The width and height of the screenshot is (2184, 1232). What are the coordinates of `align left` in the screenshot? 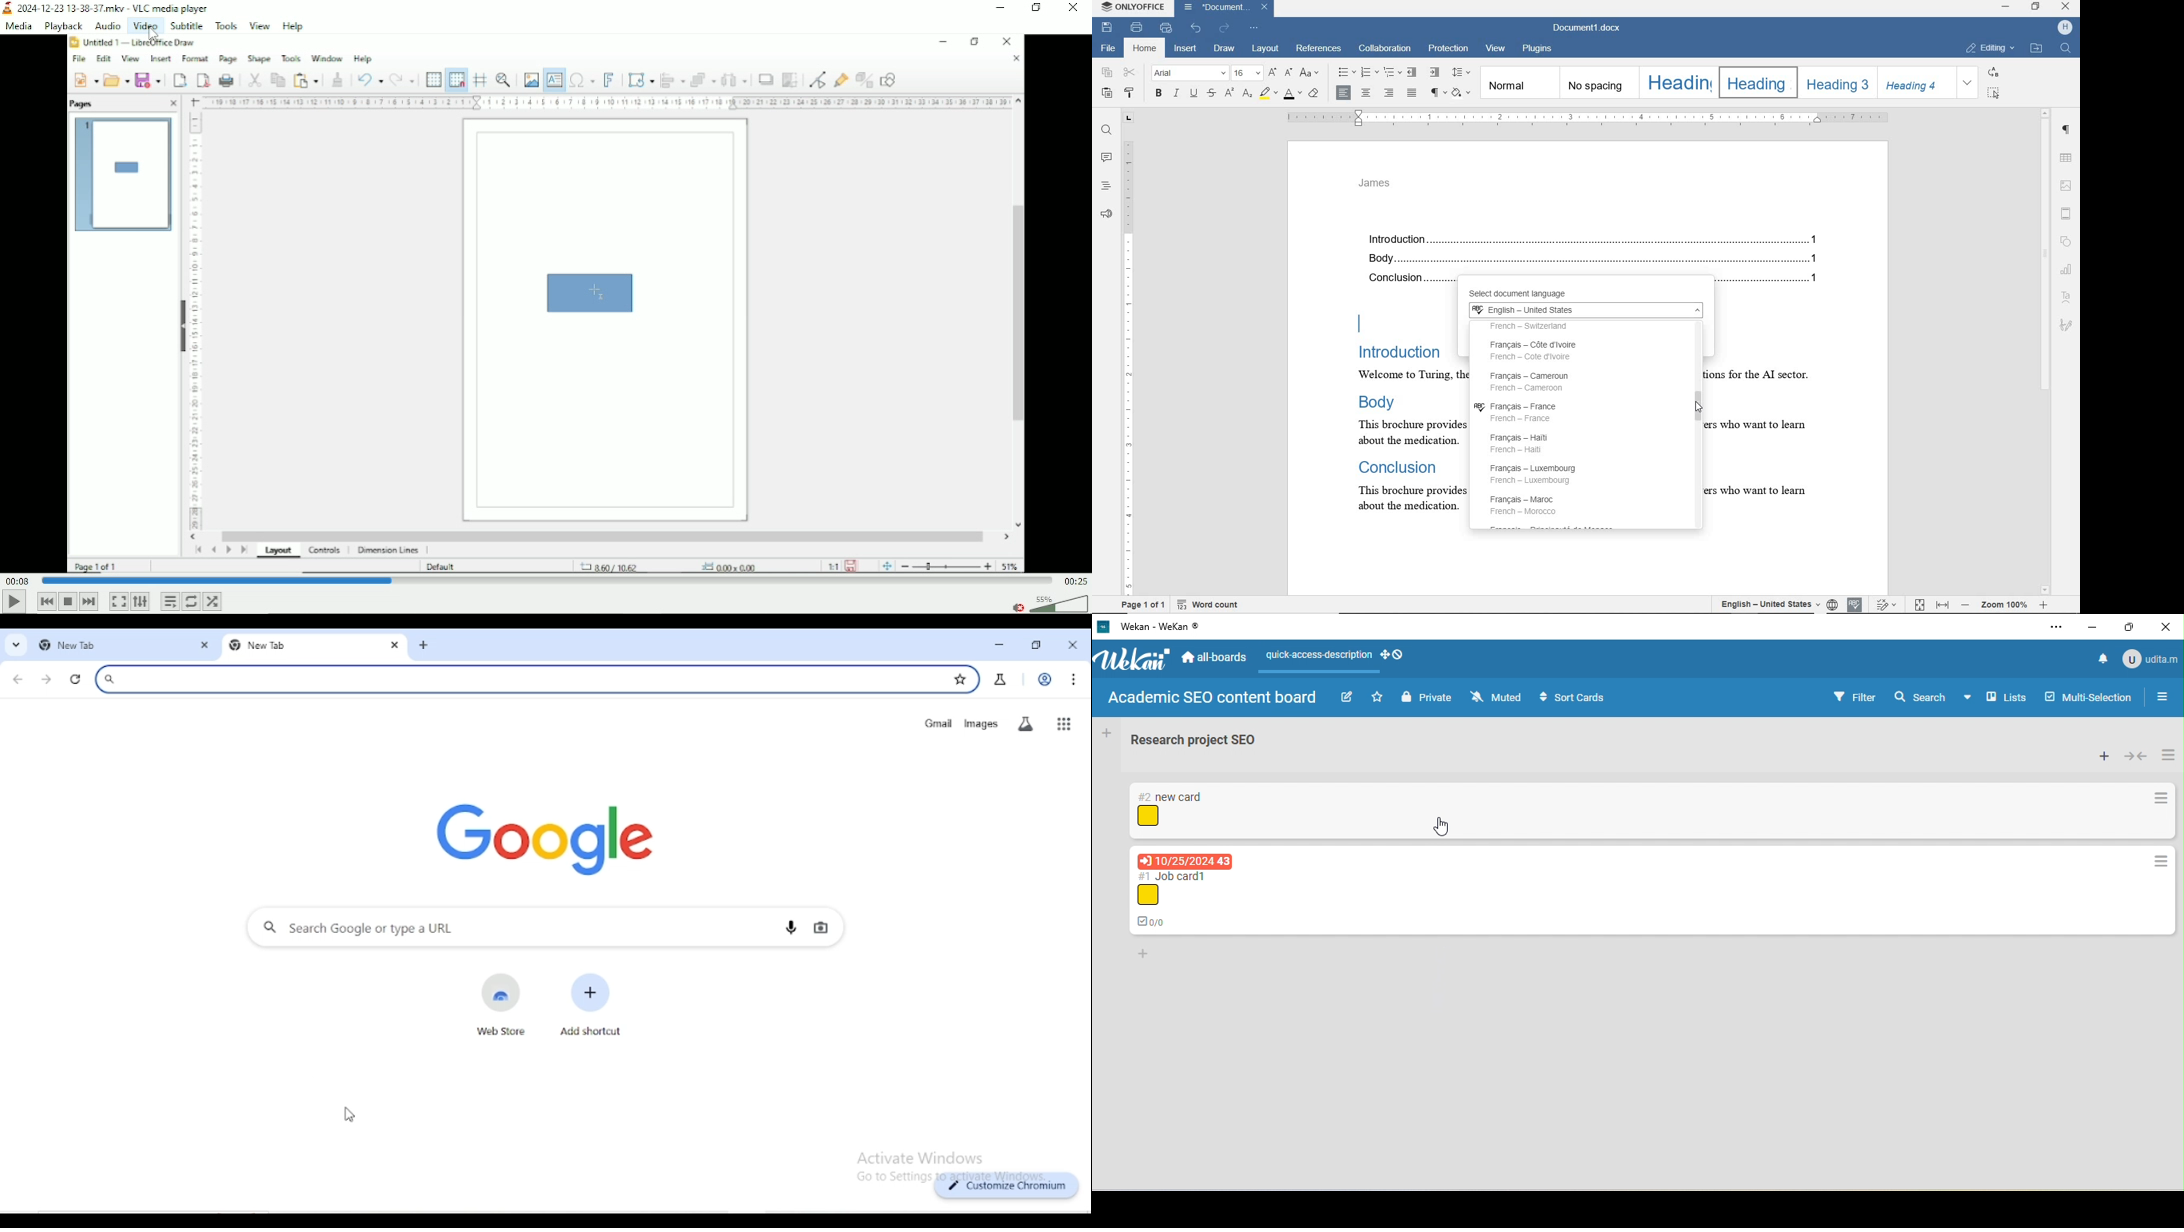 It's located at (1344, 93).